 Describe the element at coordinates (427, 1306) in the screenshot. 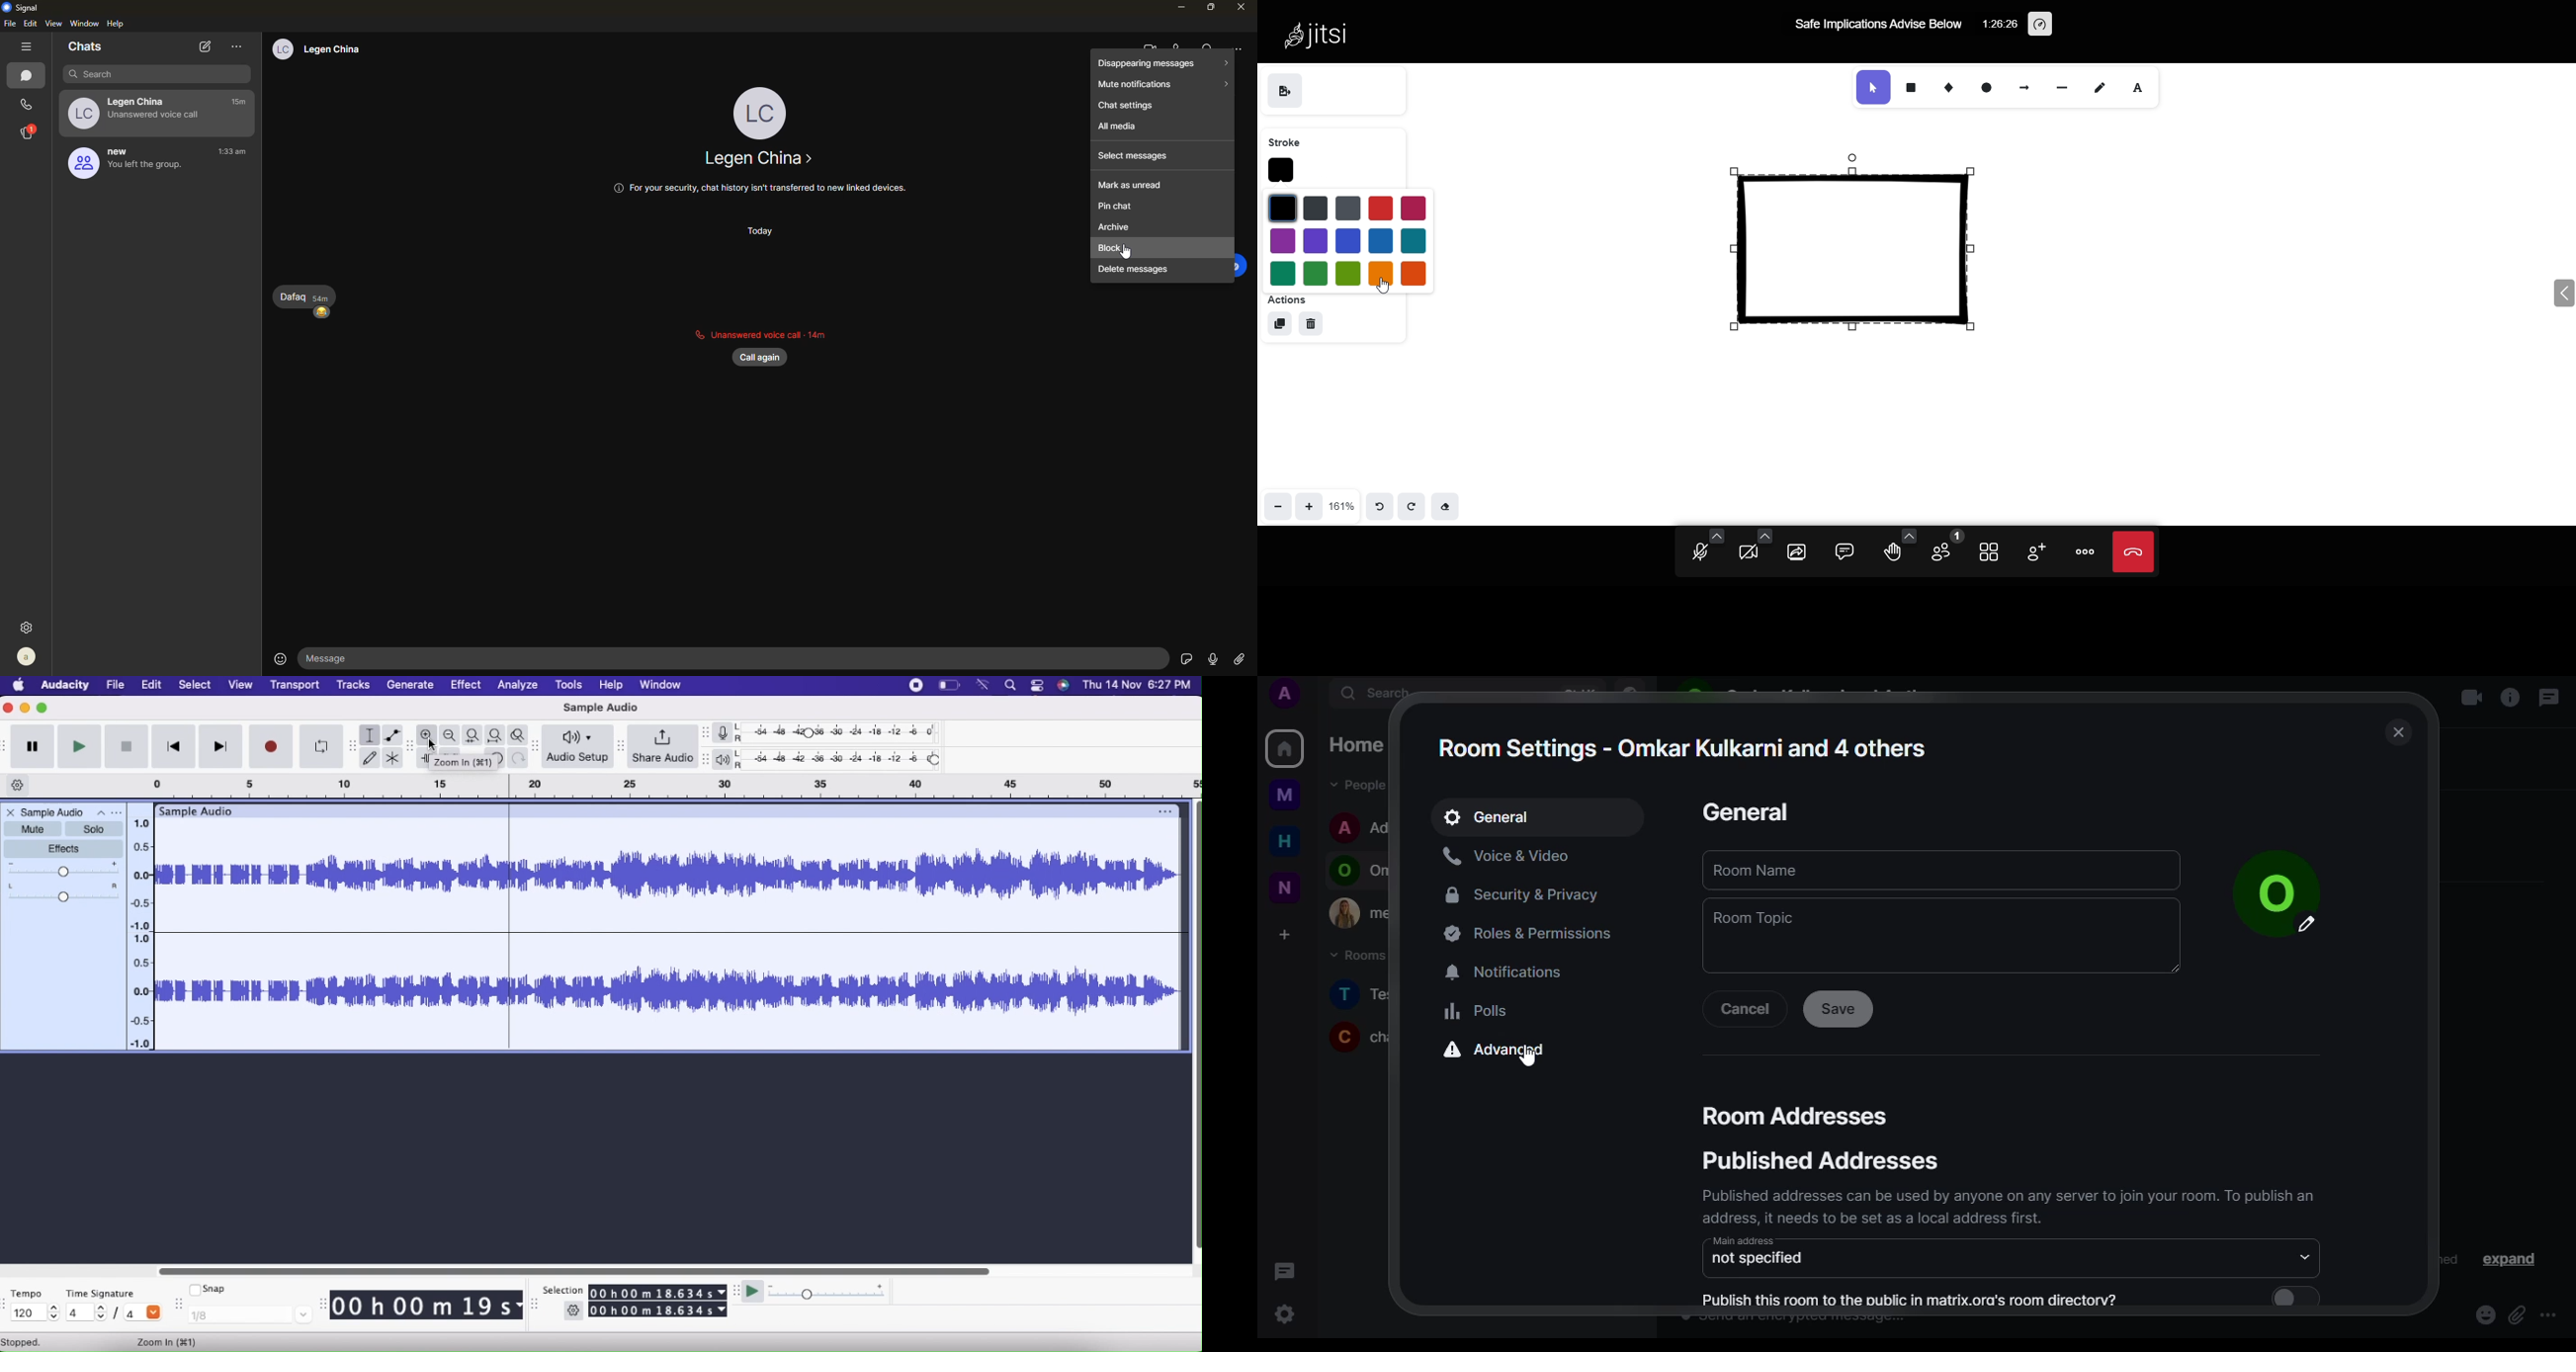

I see `00 h 00 m 19 s` at that location.